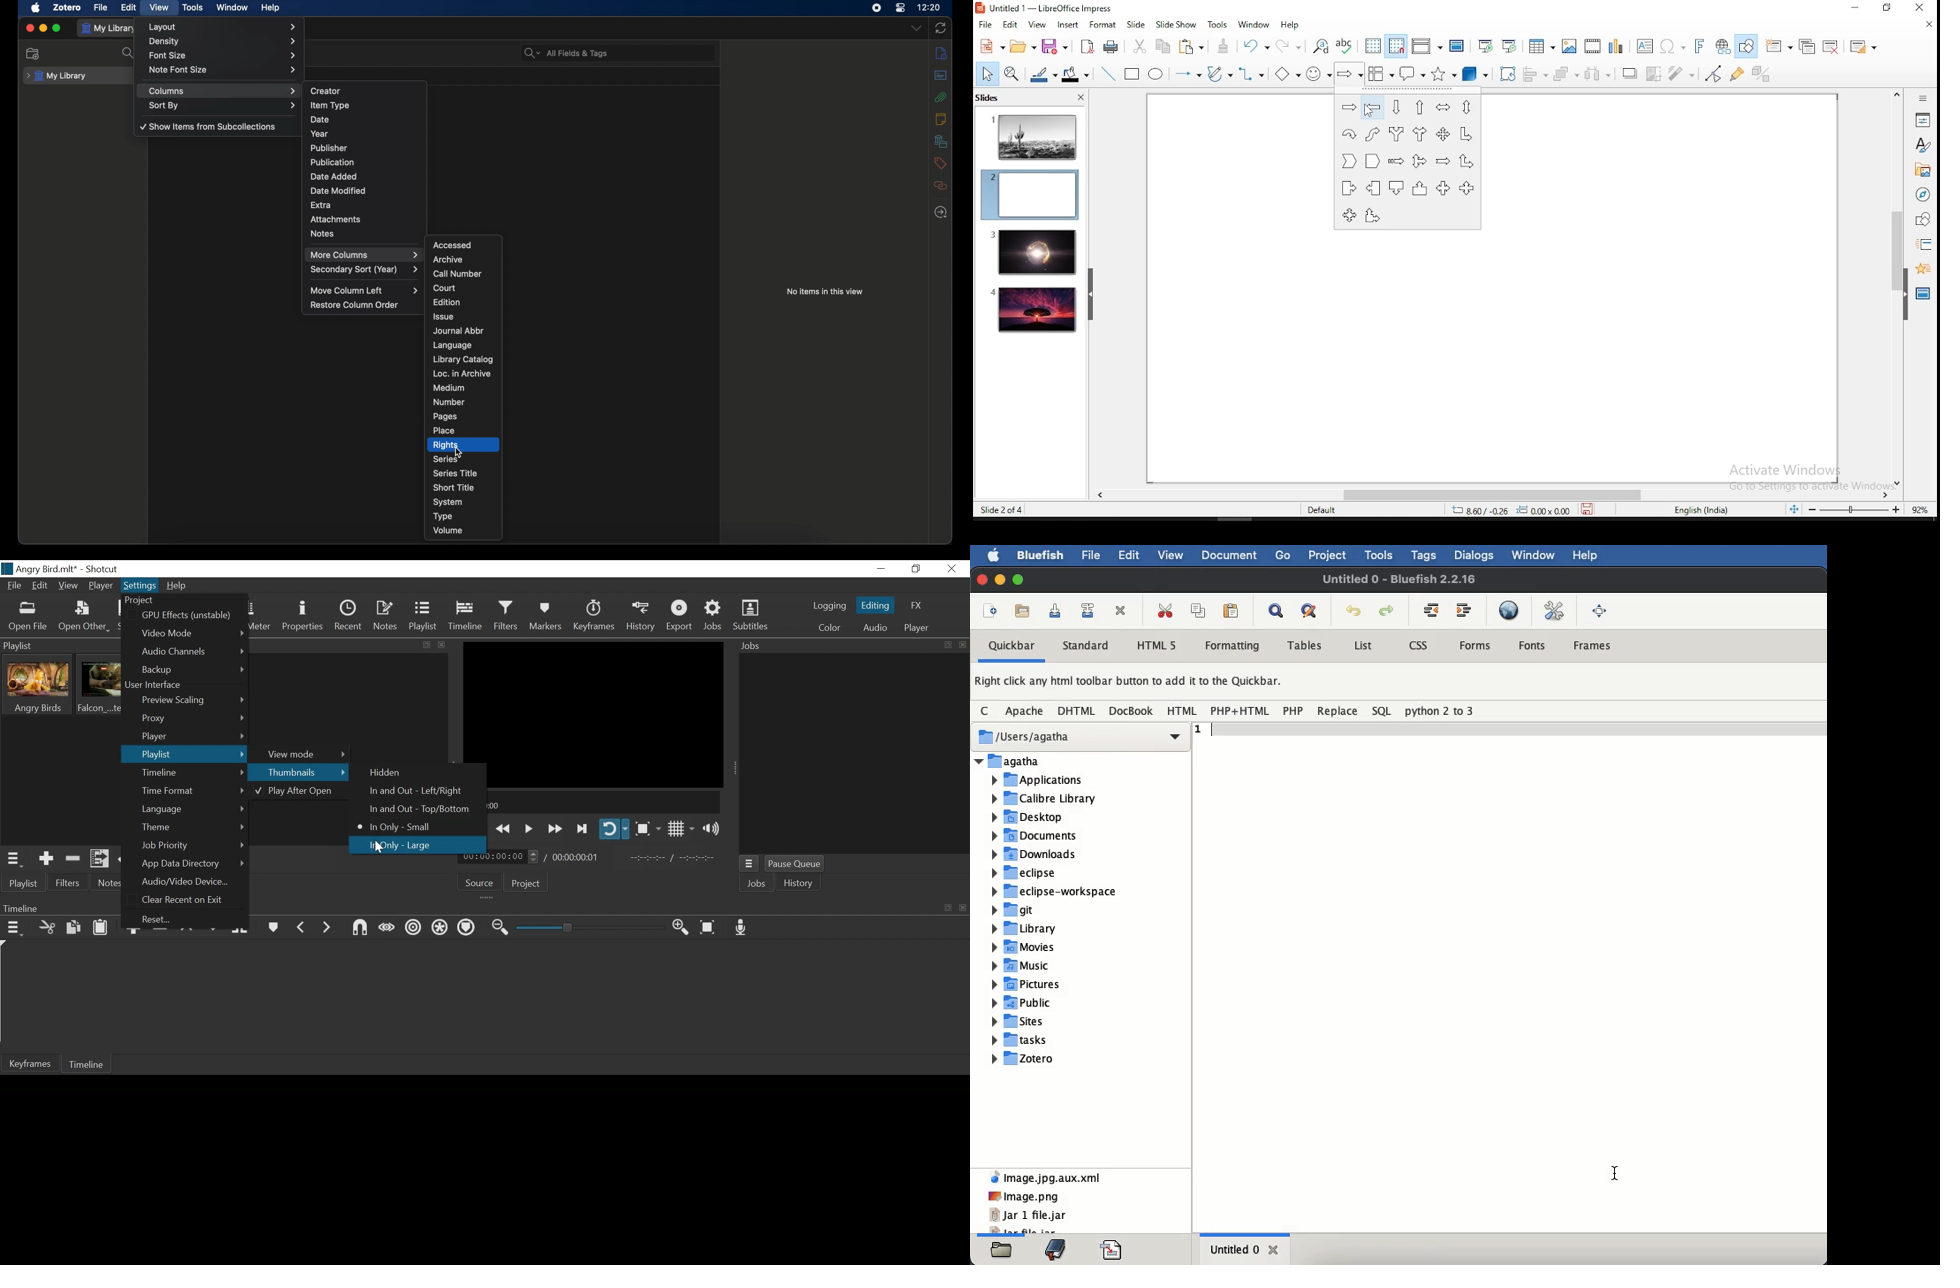 Image resolution: width=1960 pixels, height=1288 pixels. What do you see at coordinates (940, 164) in the screenshot?
I see `tags` at bounding box center [940, 164].